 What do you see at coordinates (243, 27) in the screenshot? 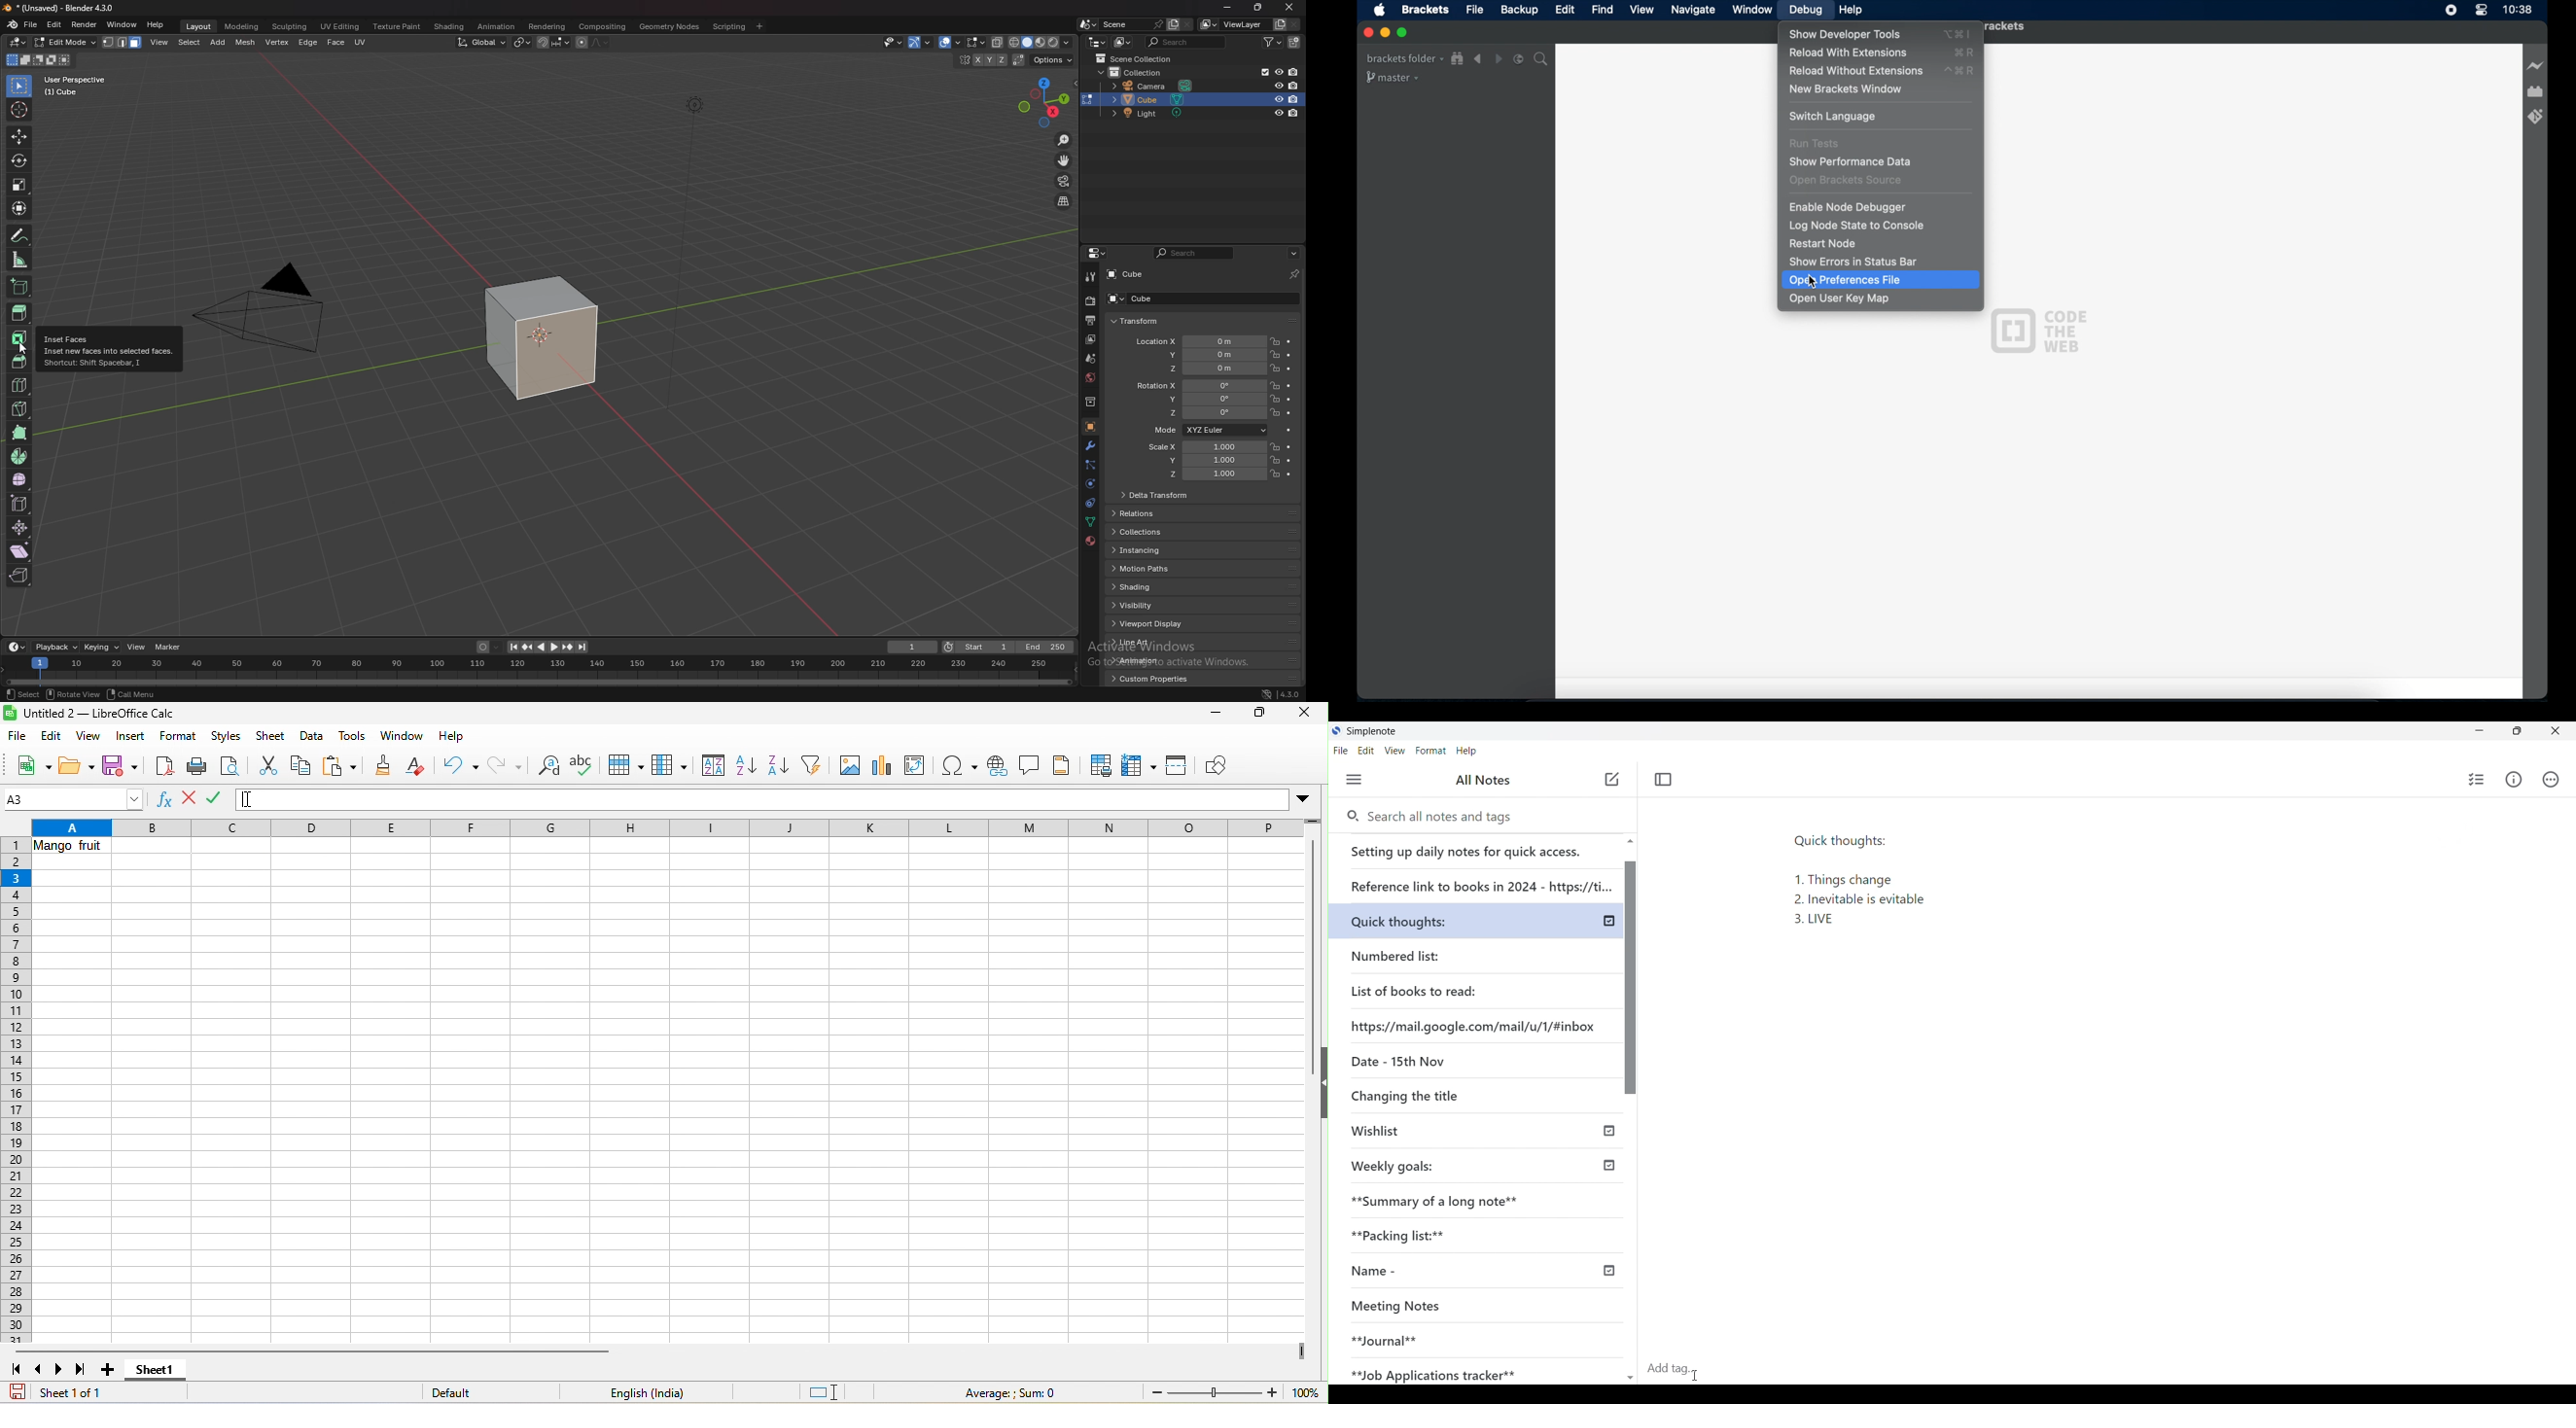
I see `modeling` at bounding box center [243, 27].